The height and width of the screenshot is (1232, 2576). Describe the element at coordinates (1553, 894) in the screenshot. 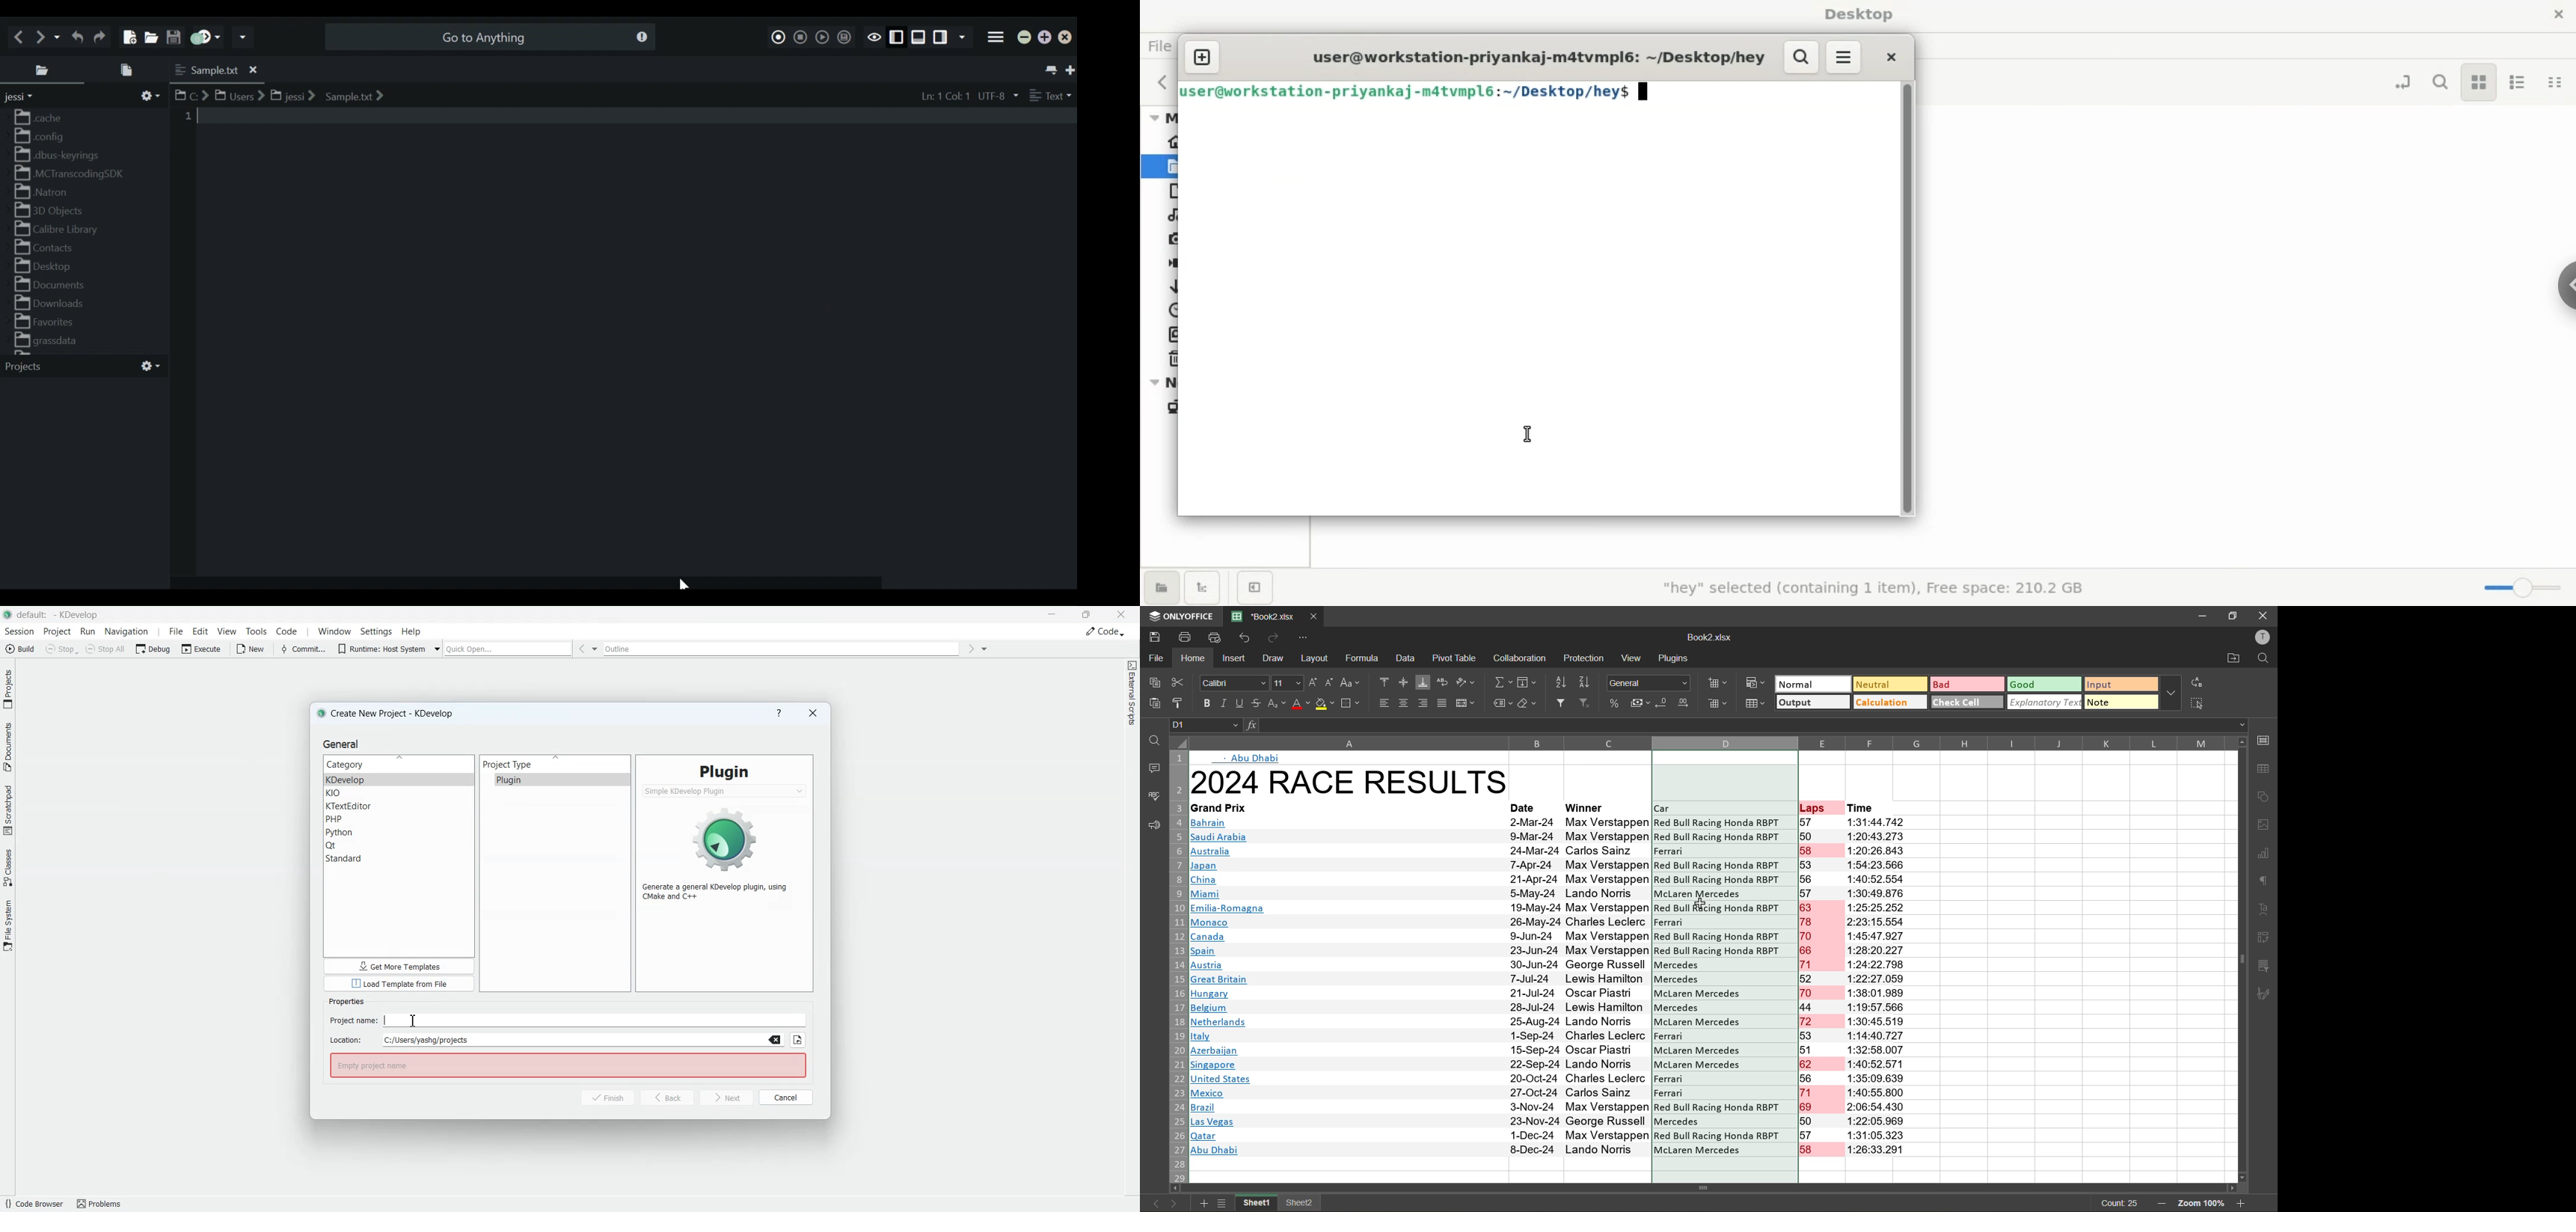

I see `| Miami 55-May-24 Lando Norris McLaren Mercedes 57 1:30:49.876` at that location.